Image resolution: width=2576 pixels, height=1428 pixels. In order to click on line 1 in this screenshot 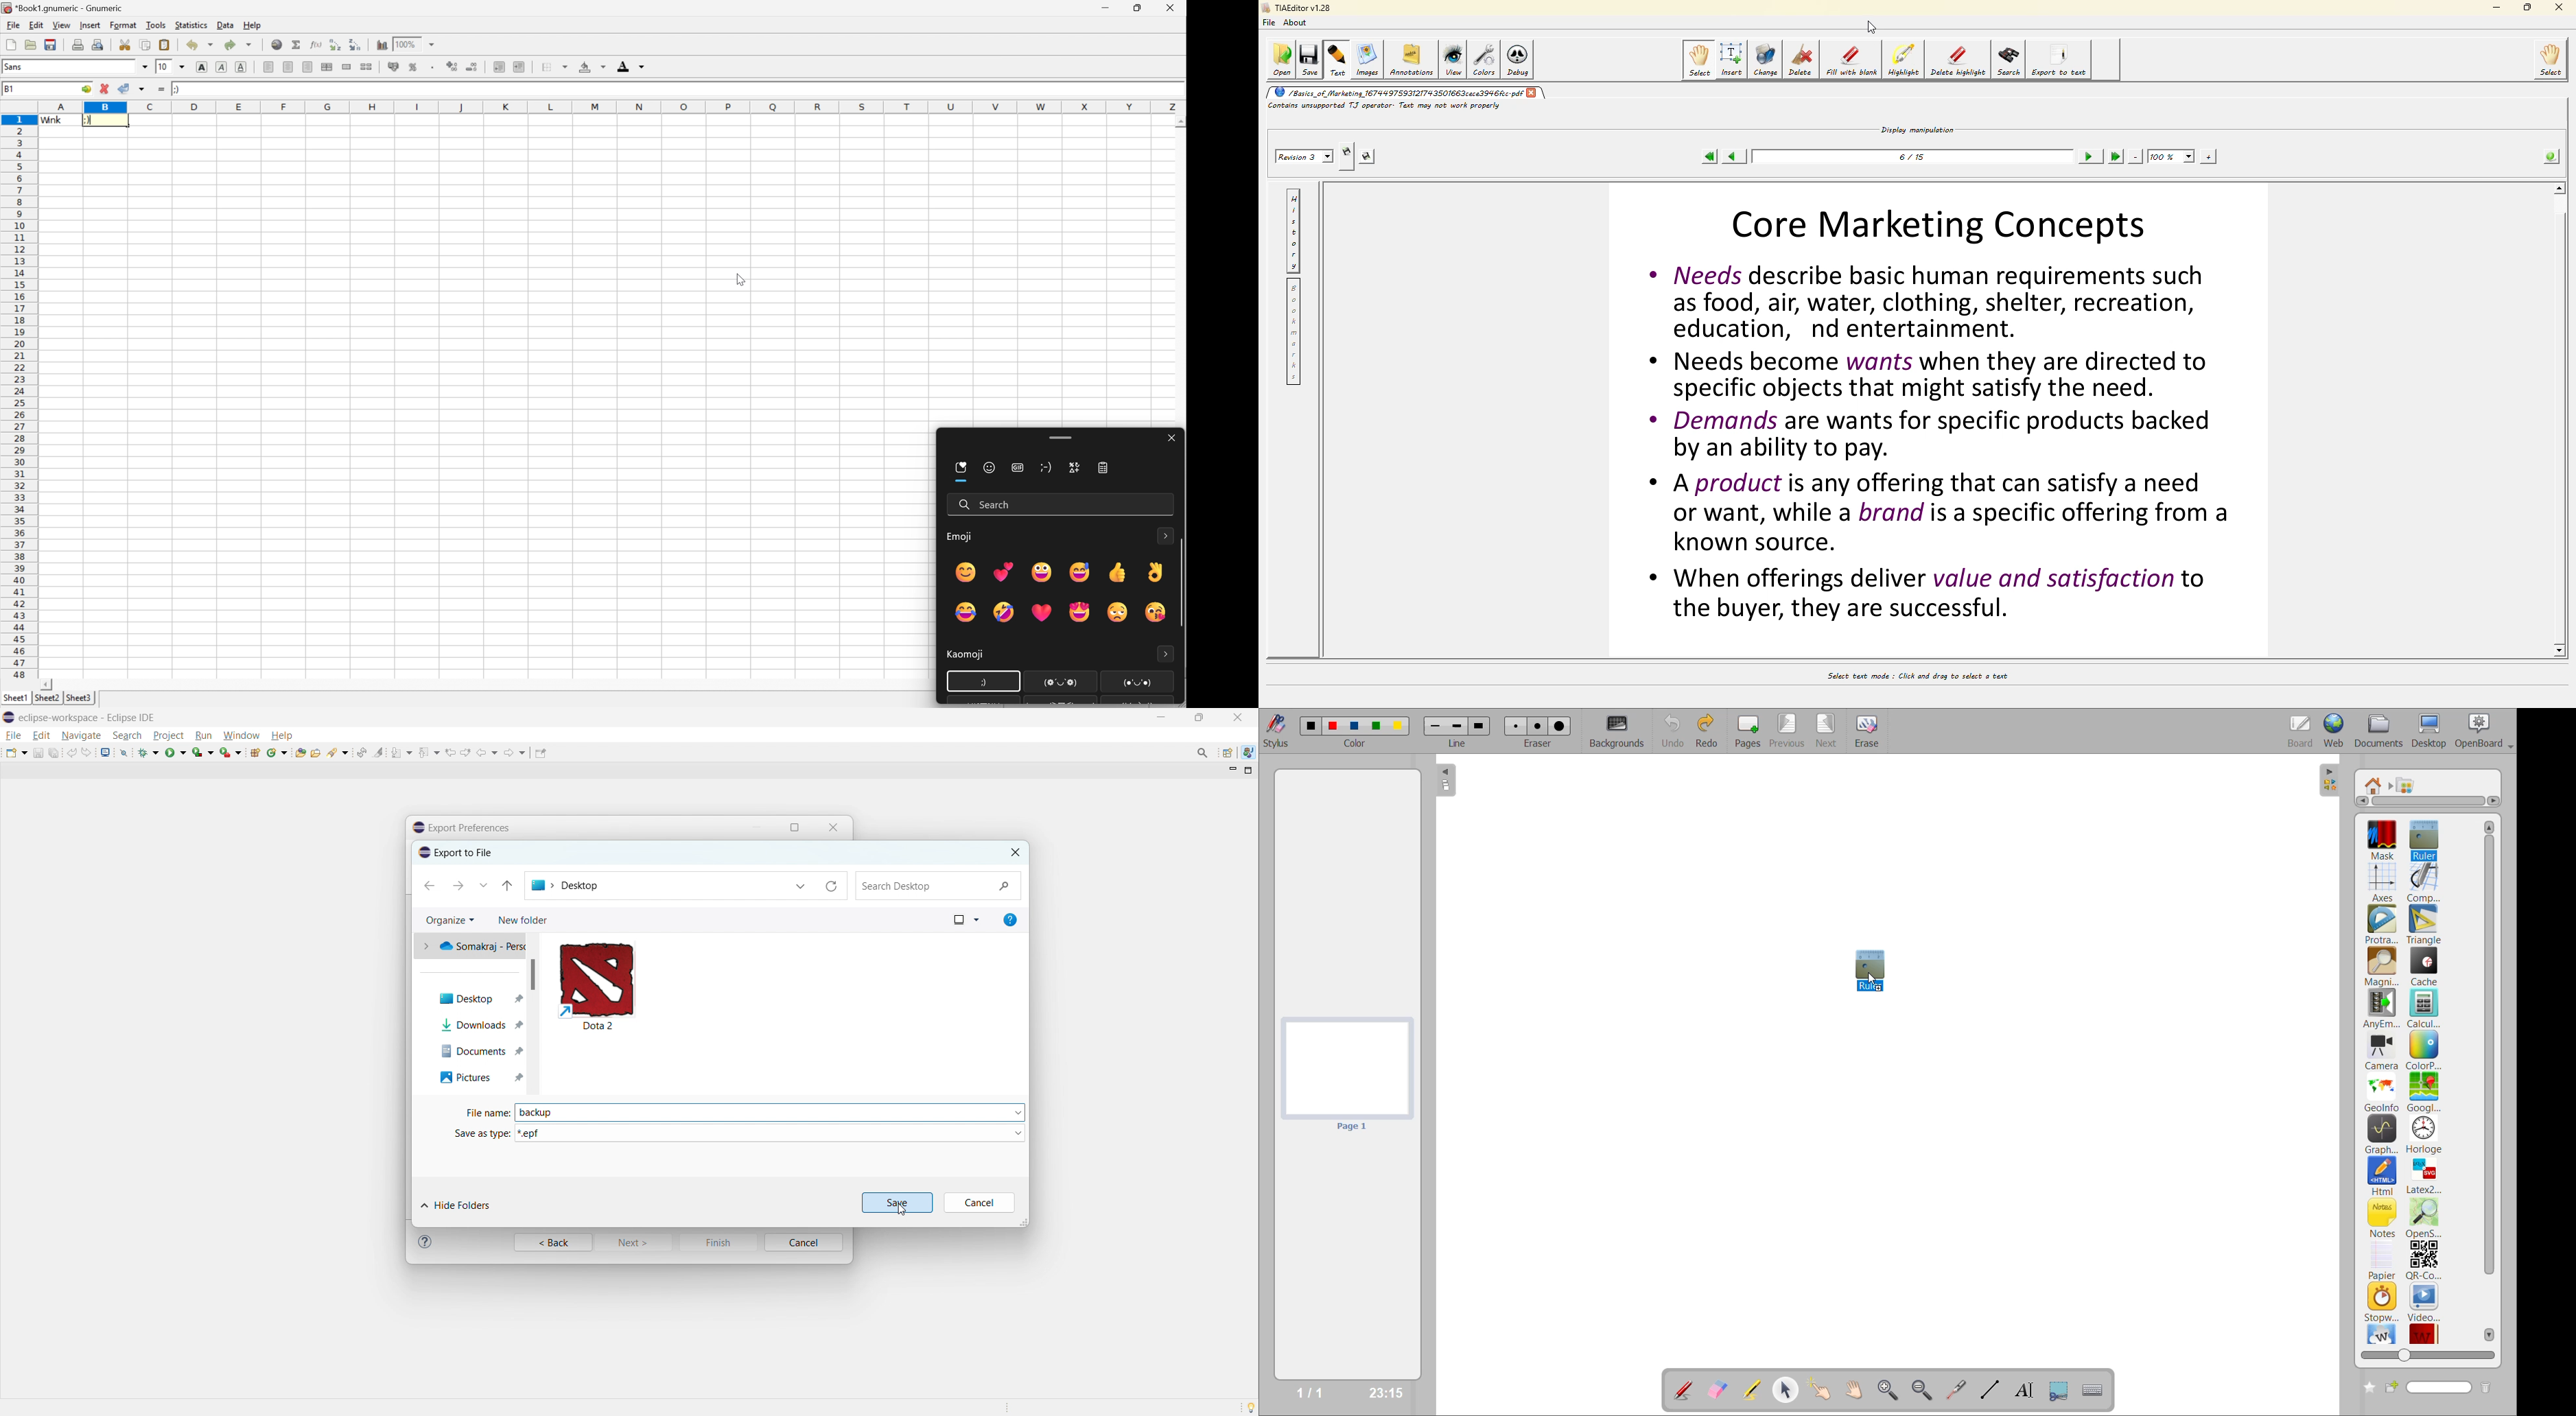, I will do `click(1436, 727)`.